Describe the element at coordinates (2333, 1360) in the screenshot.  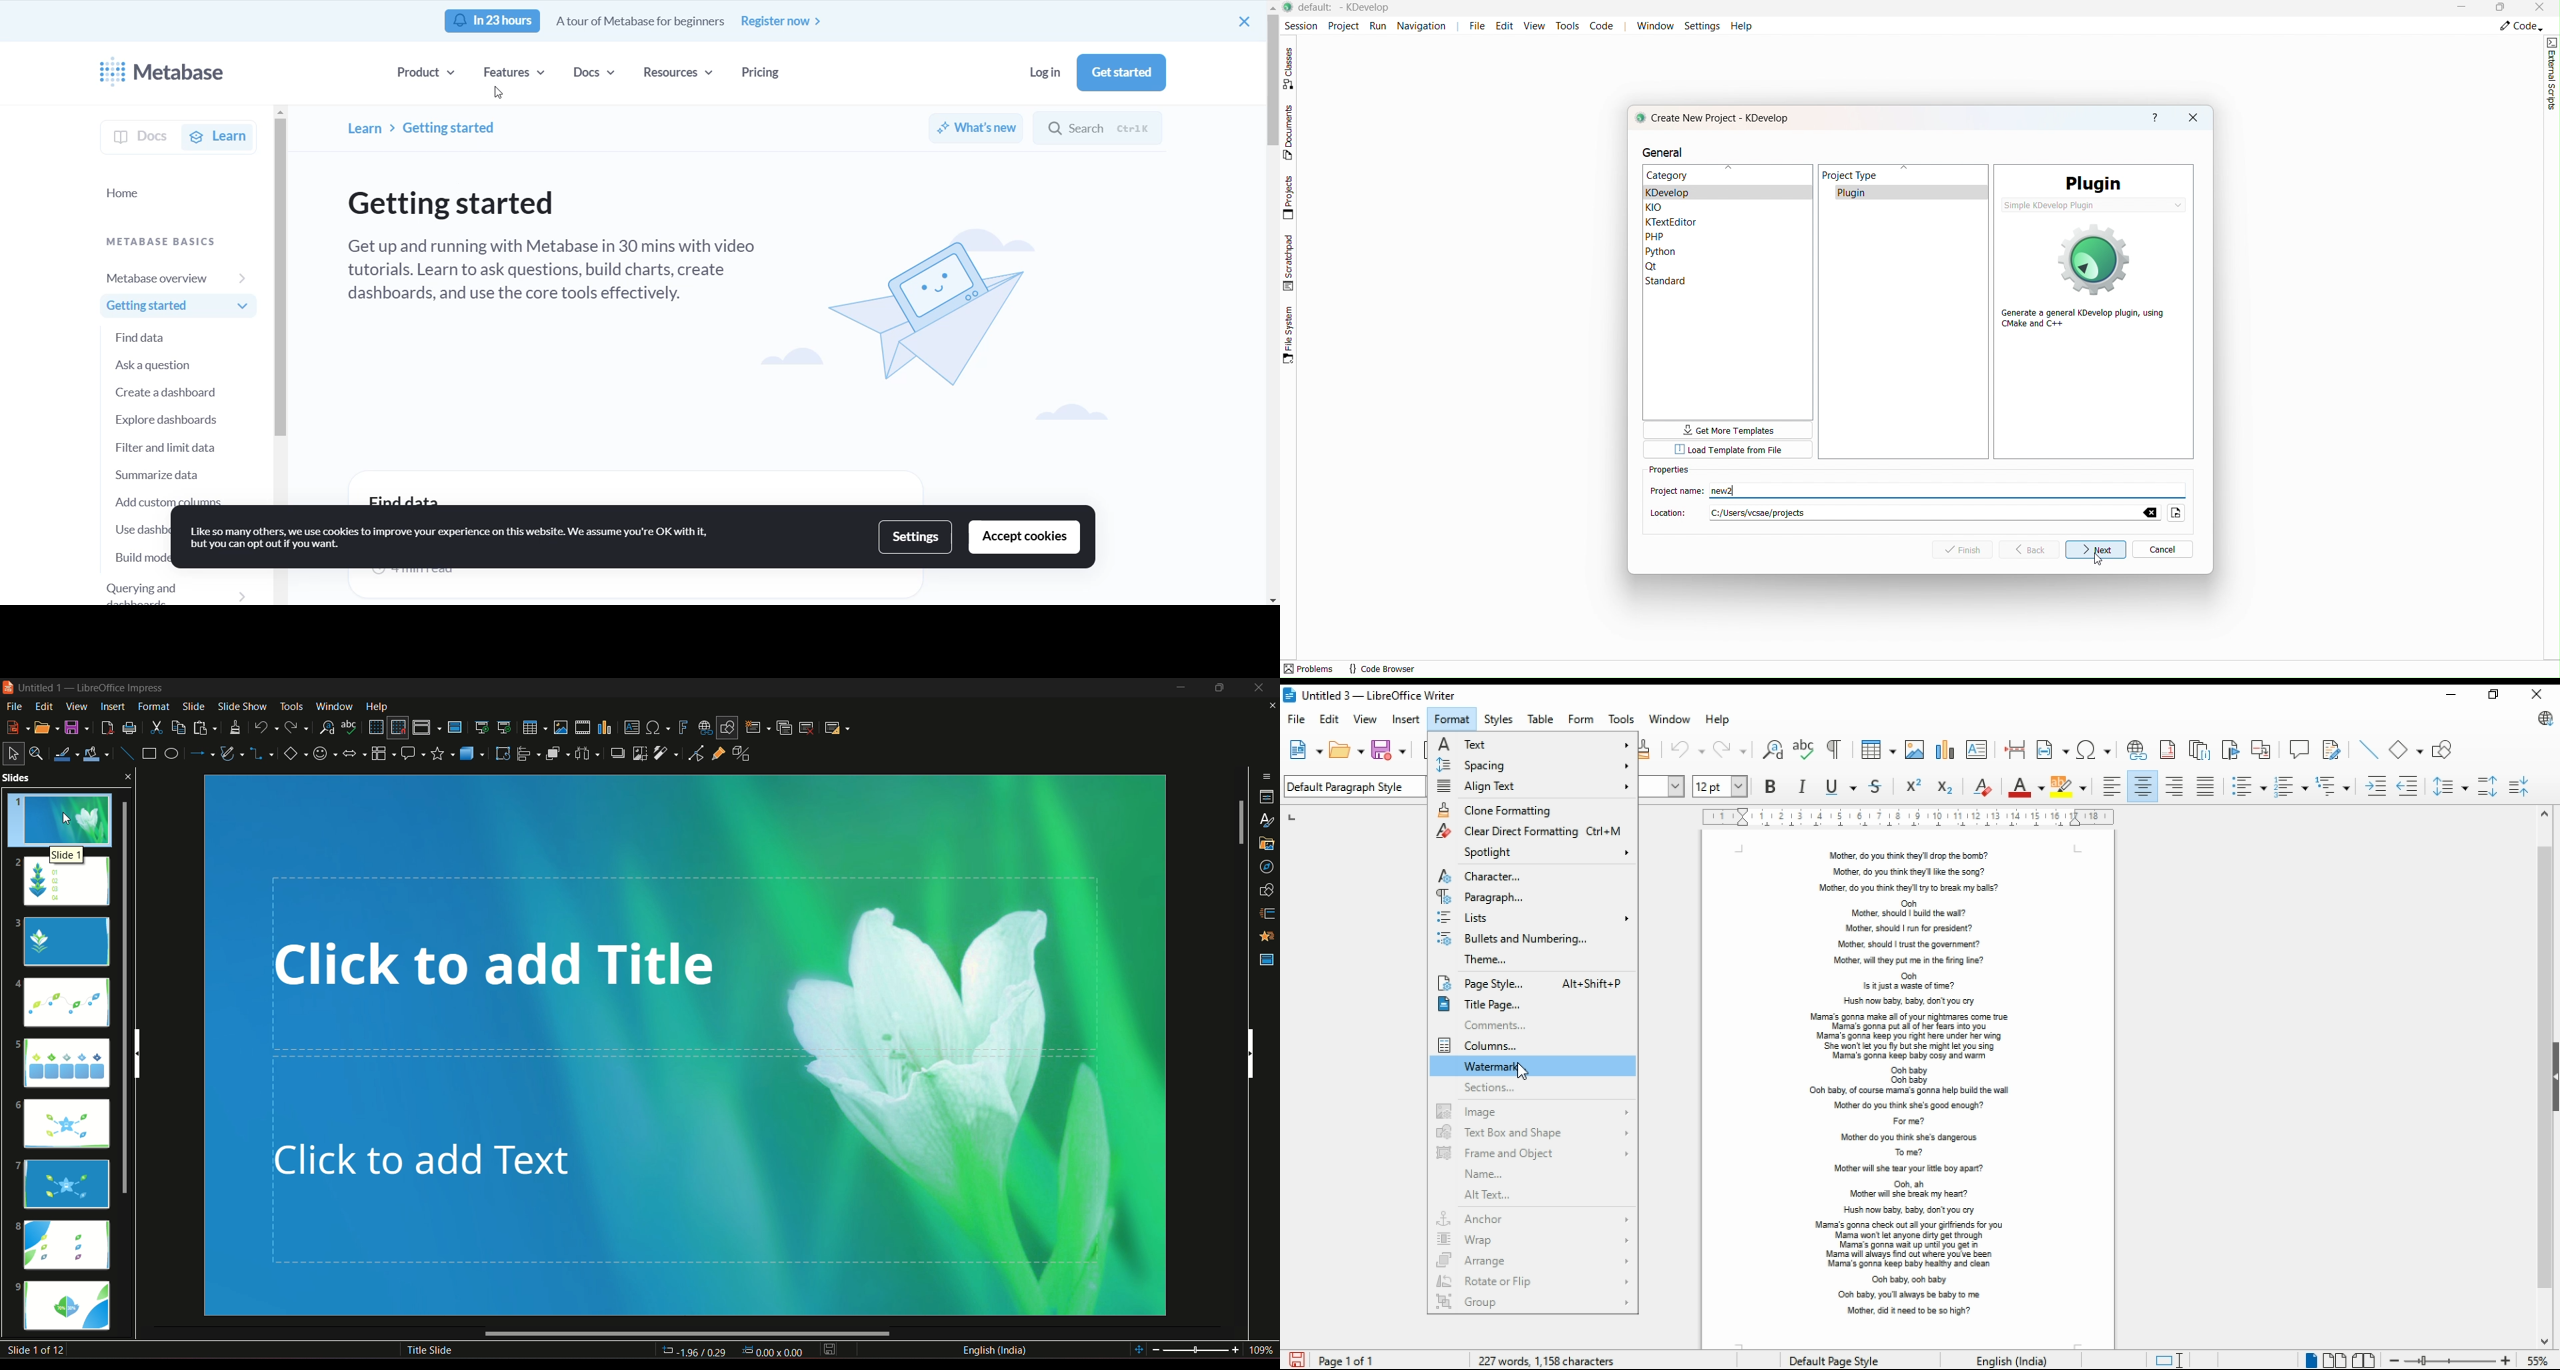
I see `multi page view` at that location.